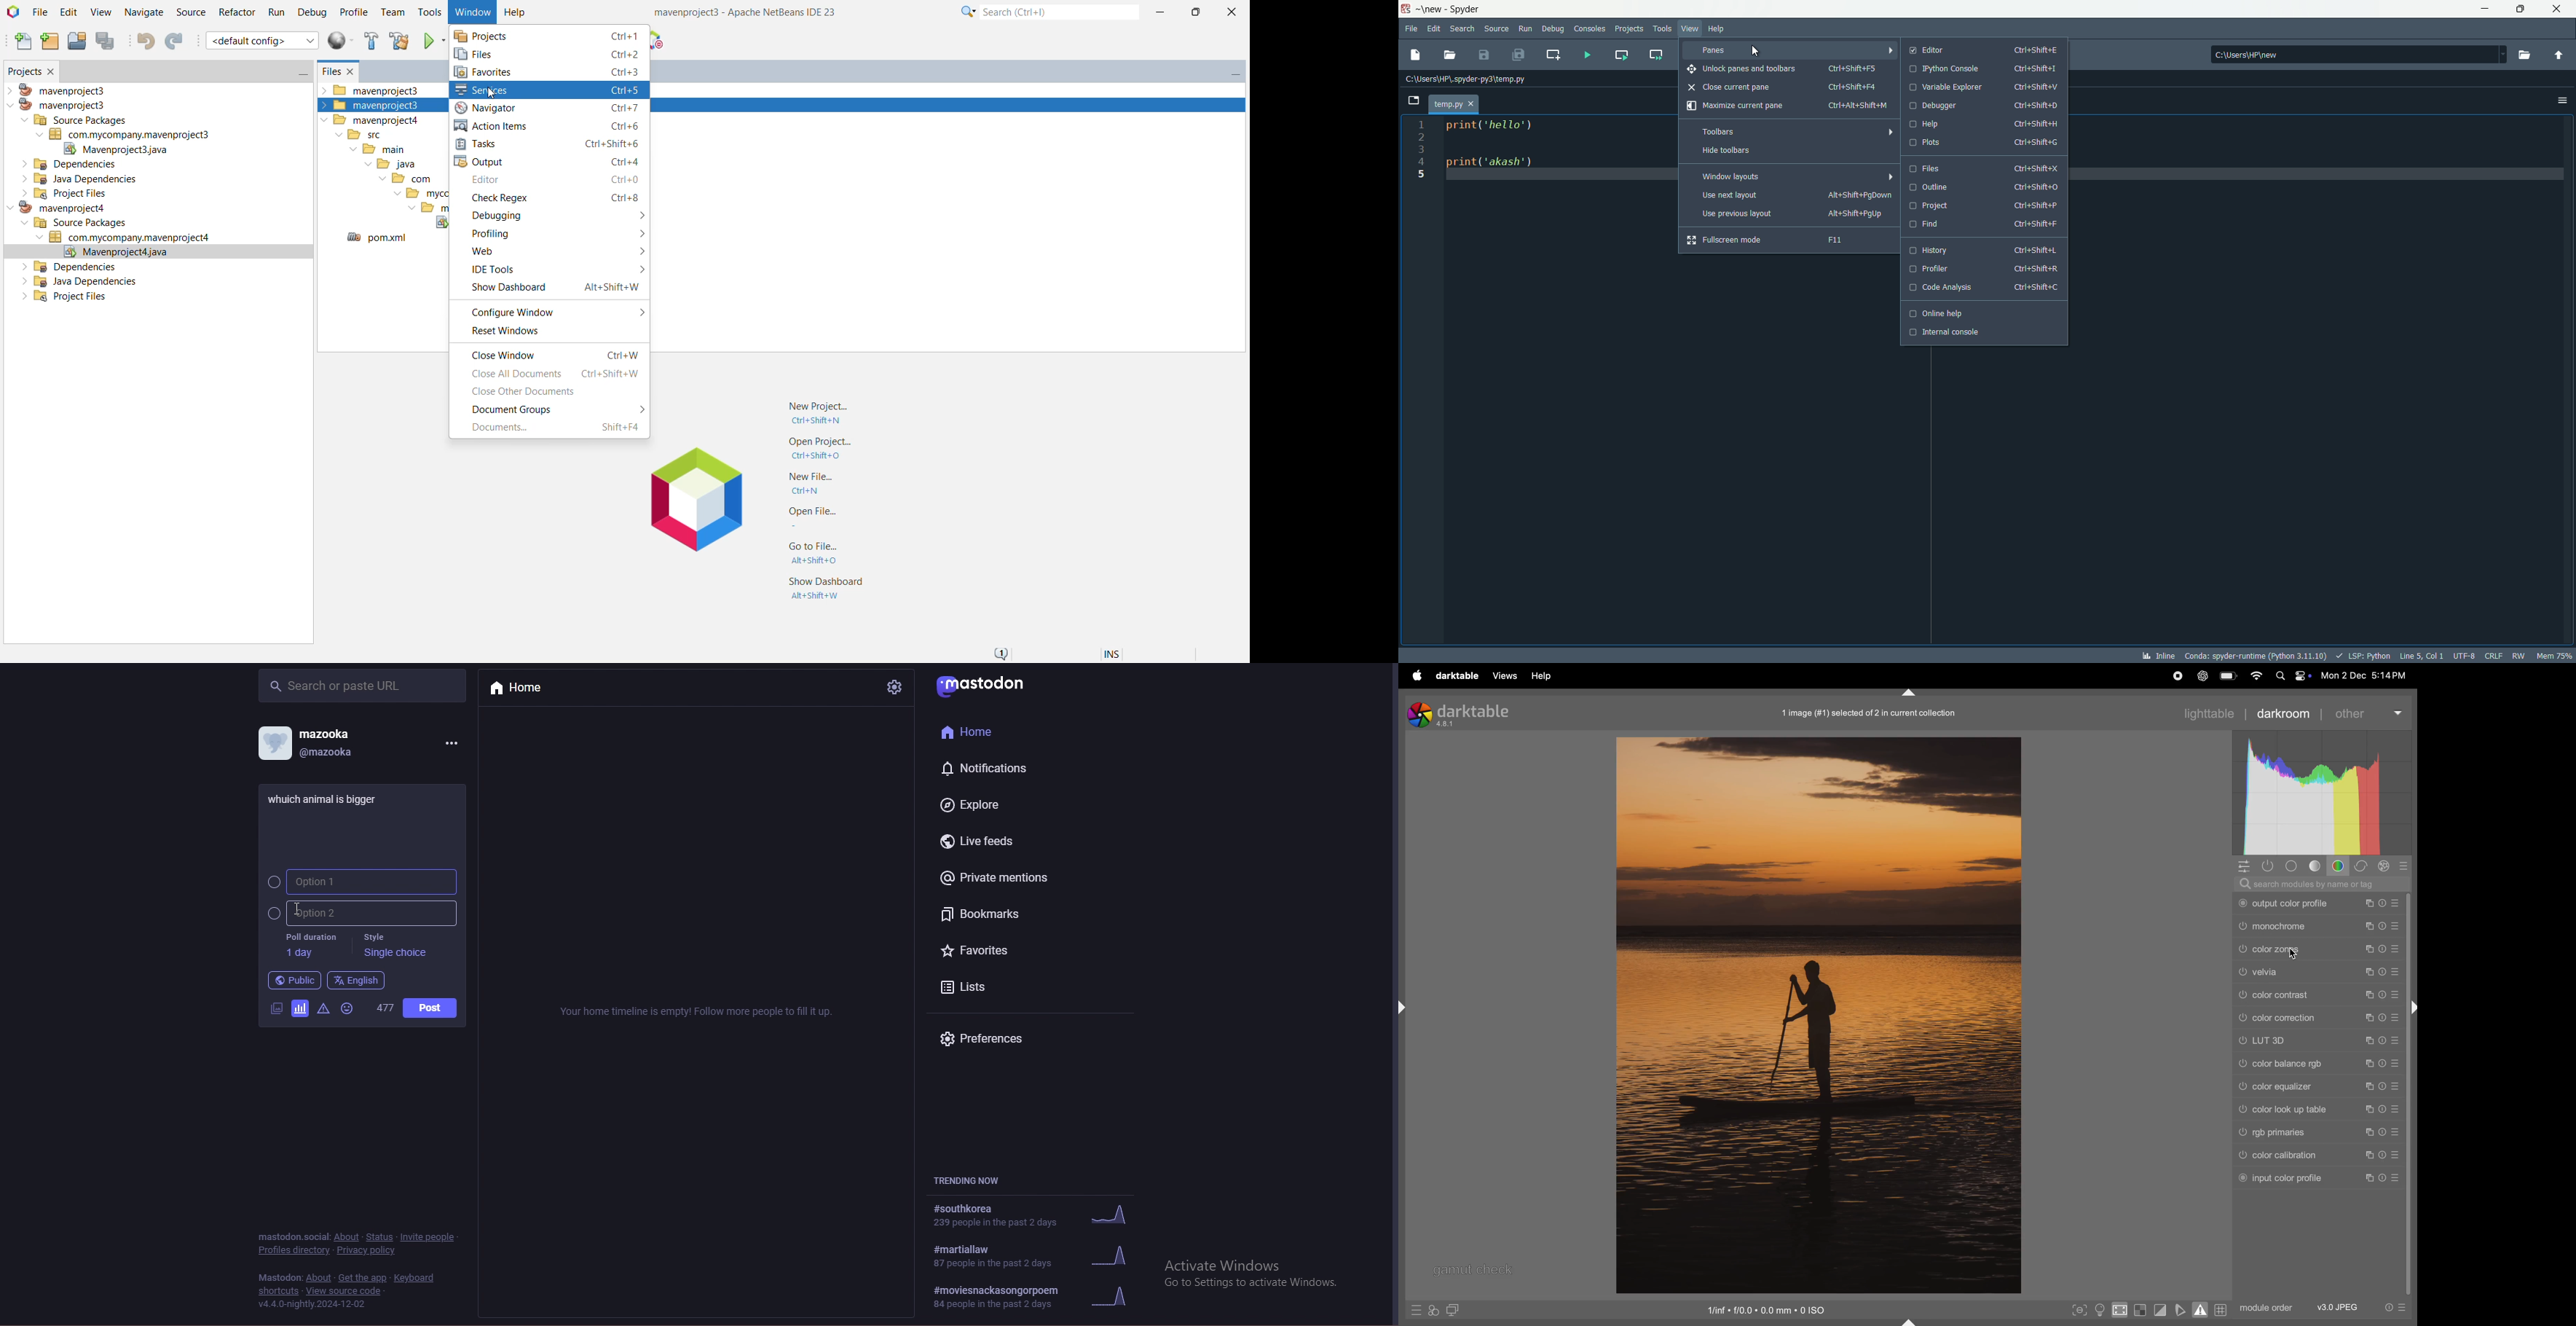 The height and width of the screenshot is (1344, 2576). I want to click on status, so click(380, 1237).